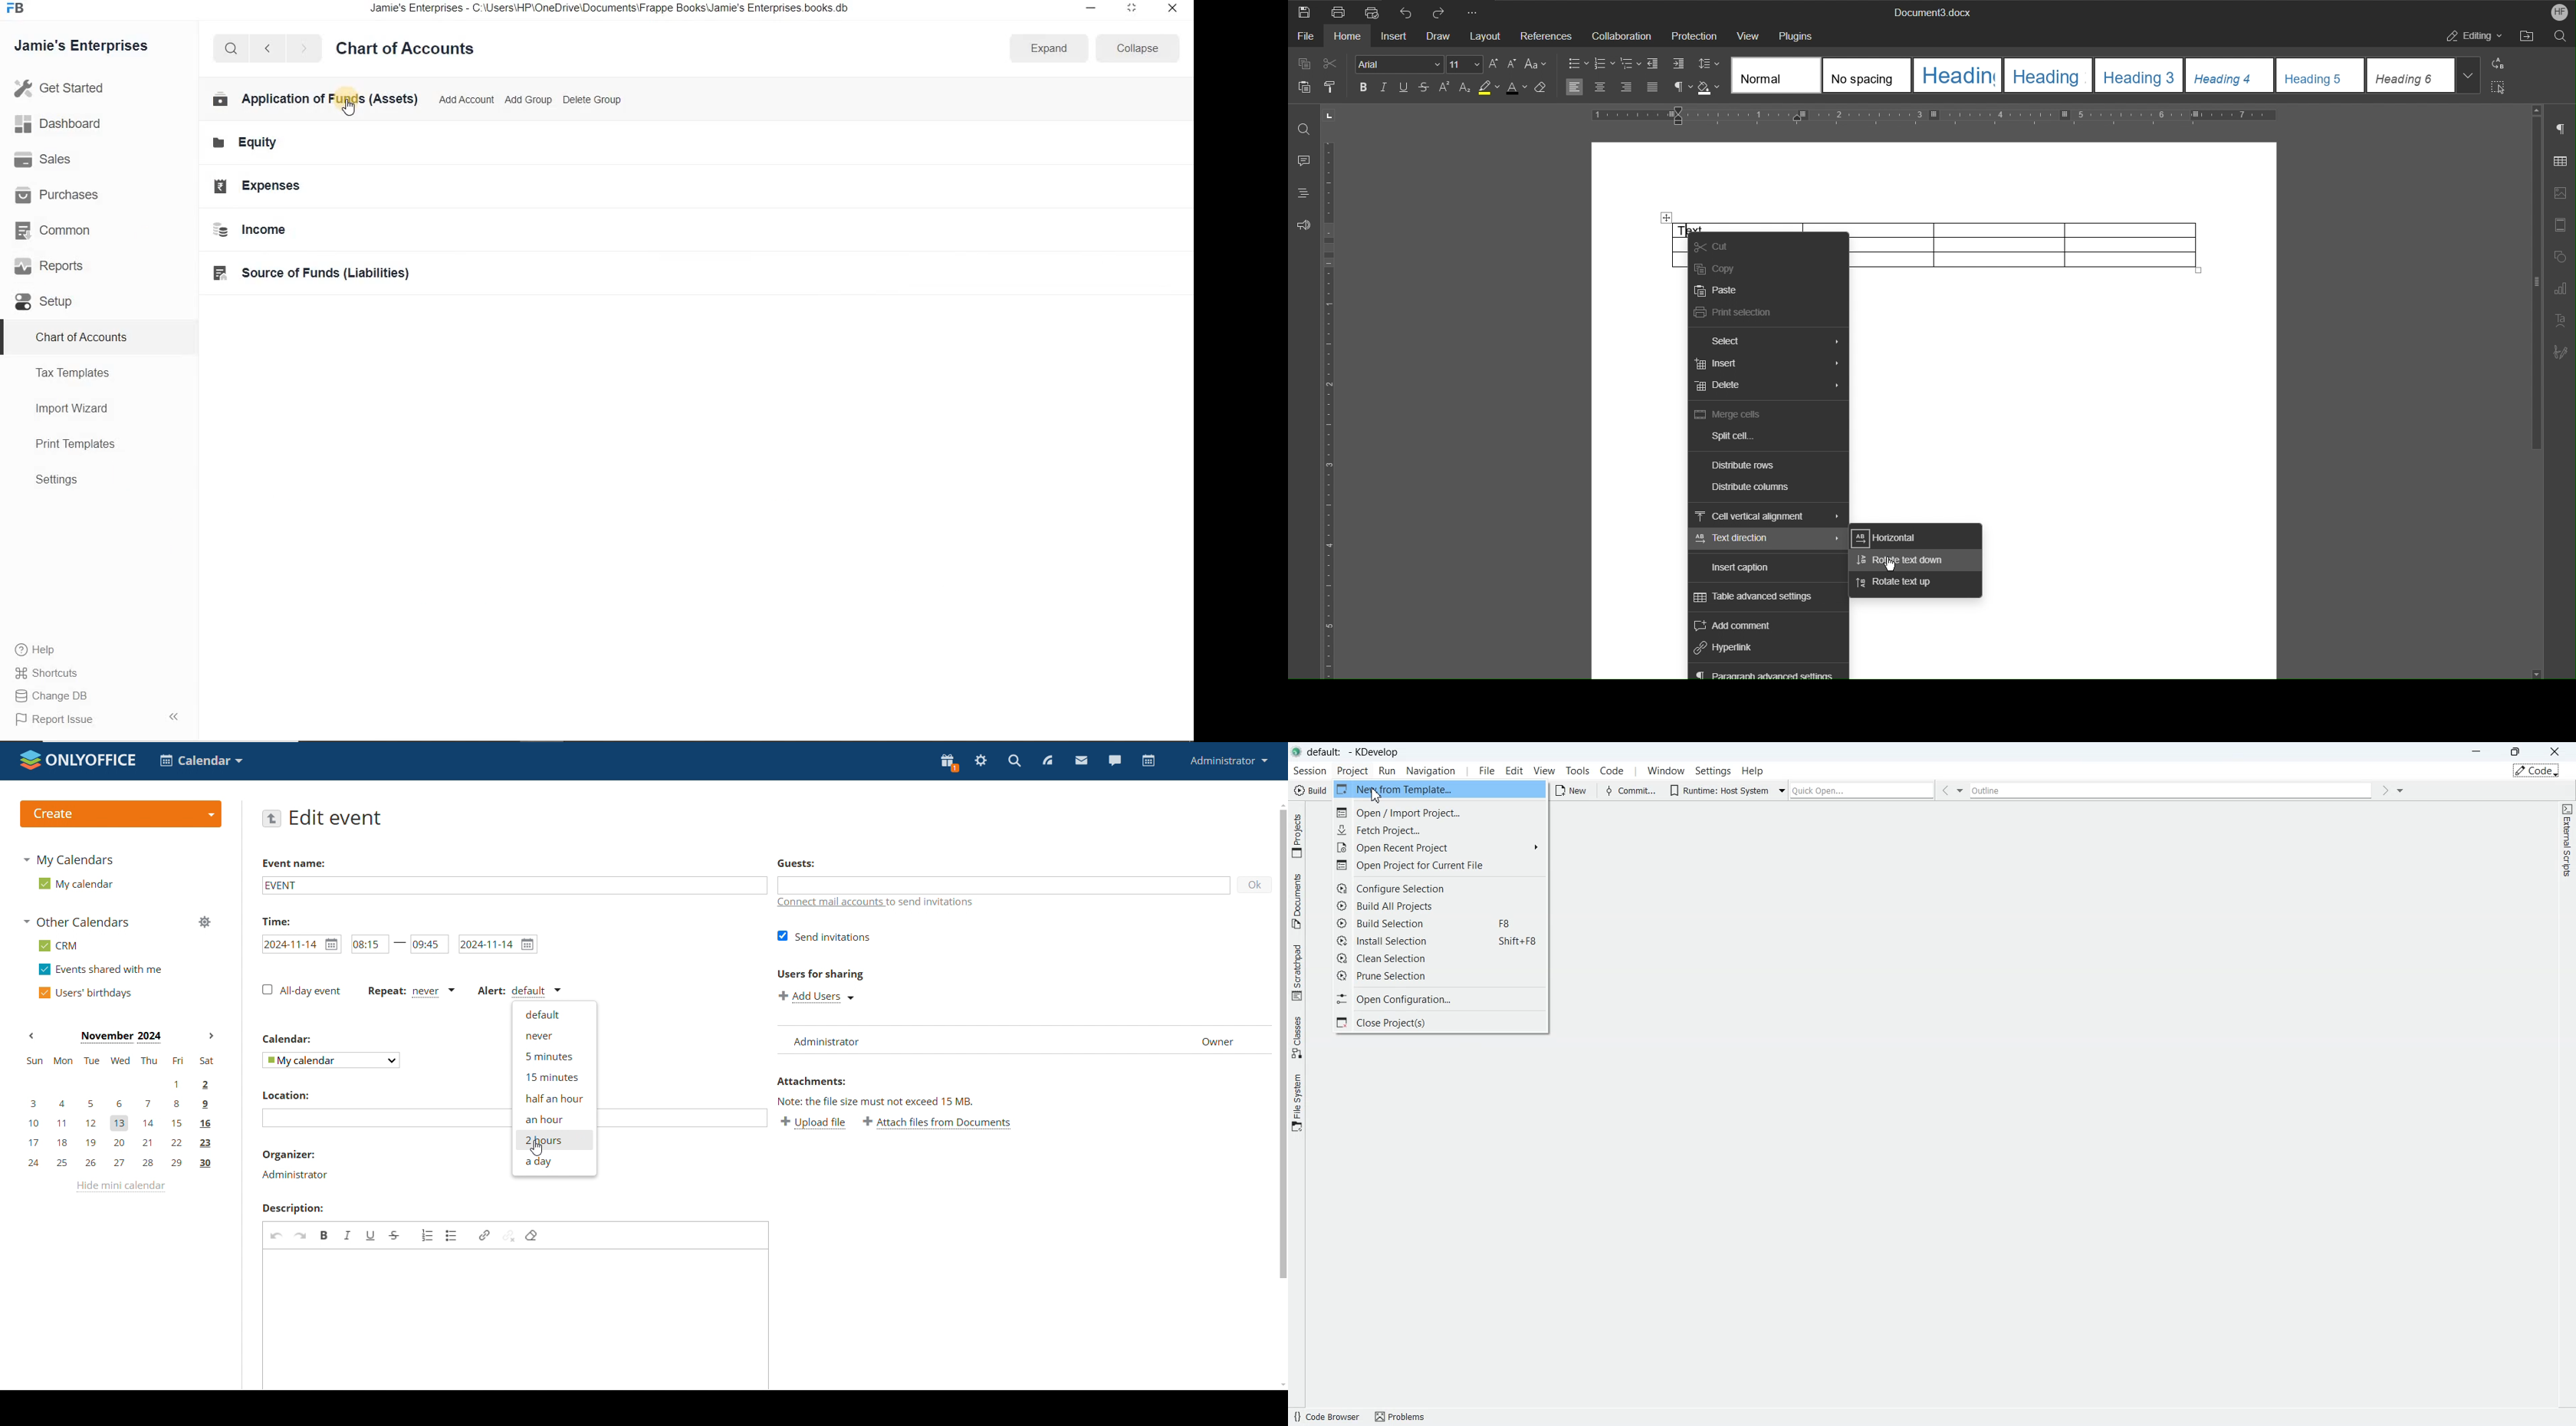  What do you see at coordinates (54, 303) in the screenshot?
I see ` Setup` at bounding box center [54, 303].